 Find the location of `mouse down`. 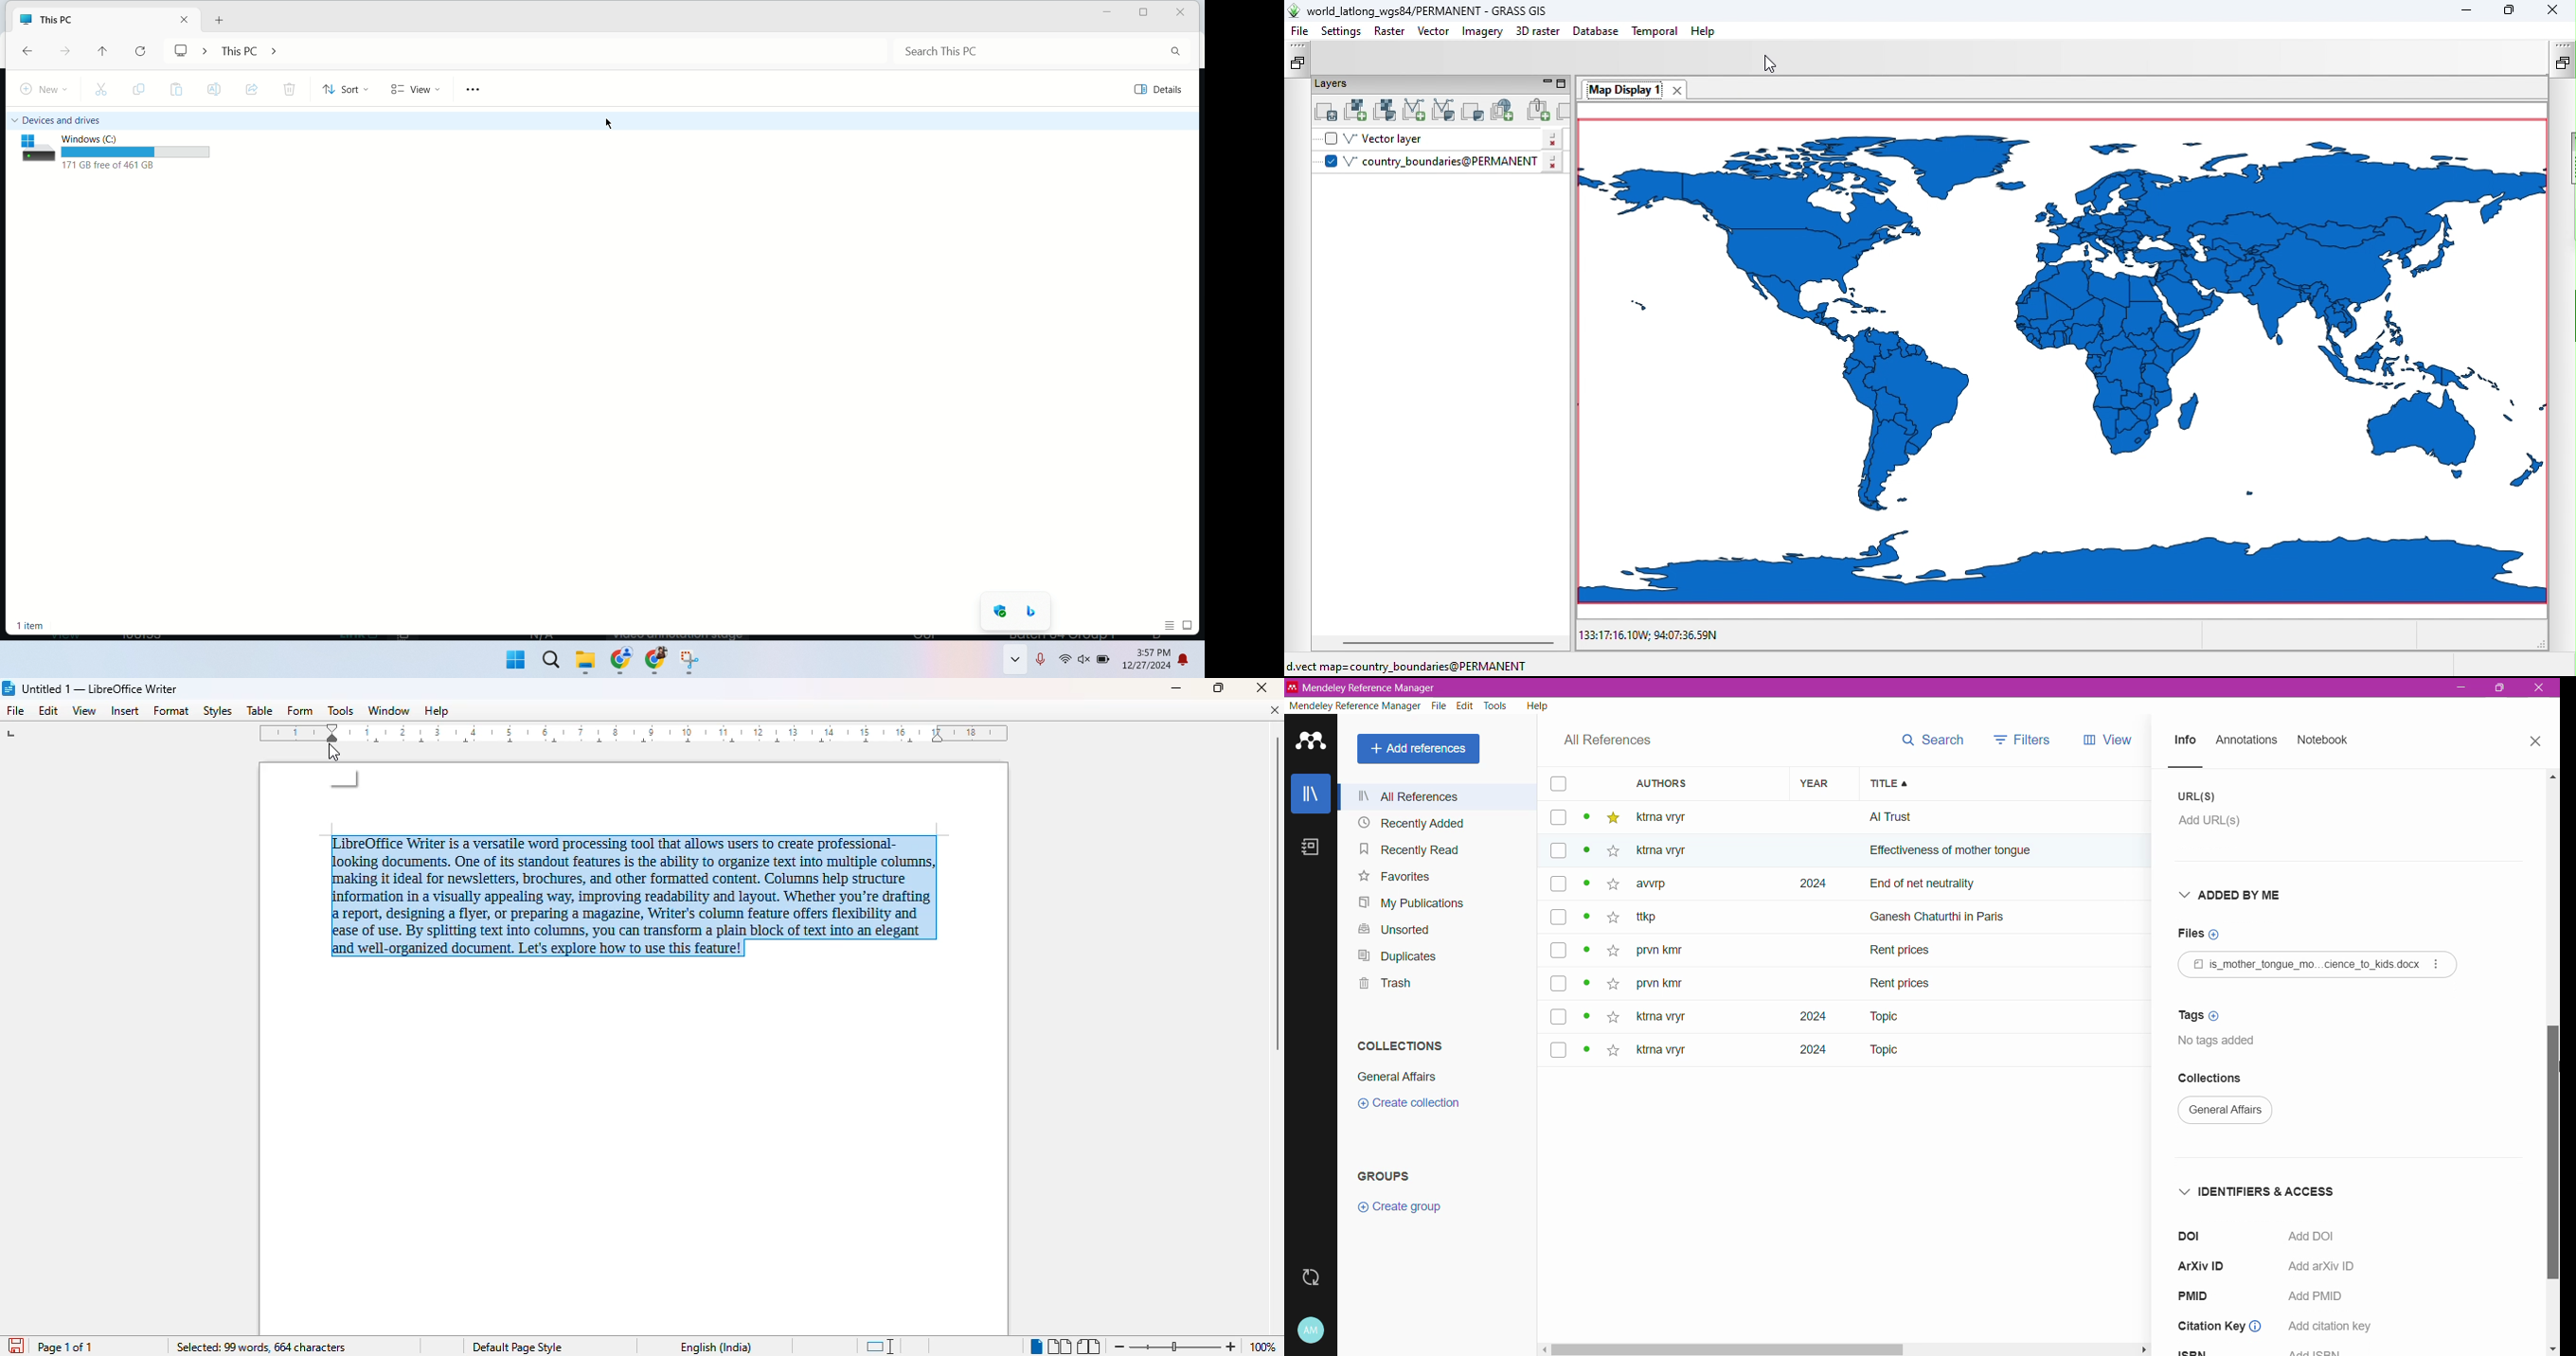

mouse down is located at coordinates (347, 781).